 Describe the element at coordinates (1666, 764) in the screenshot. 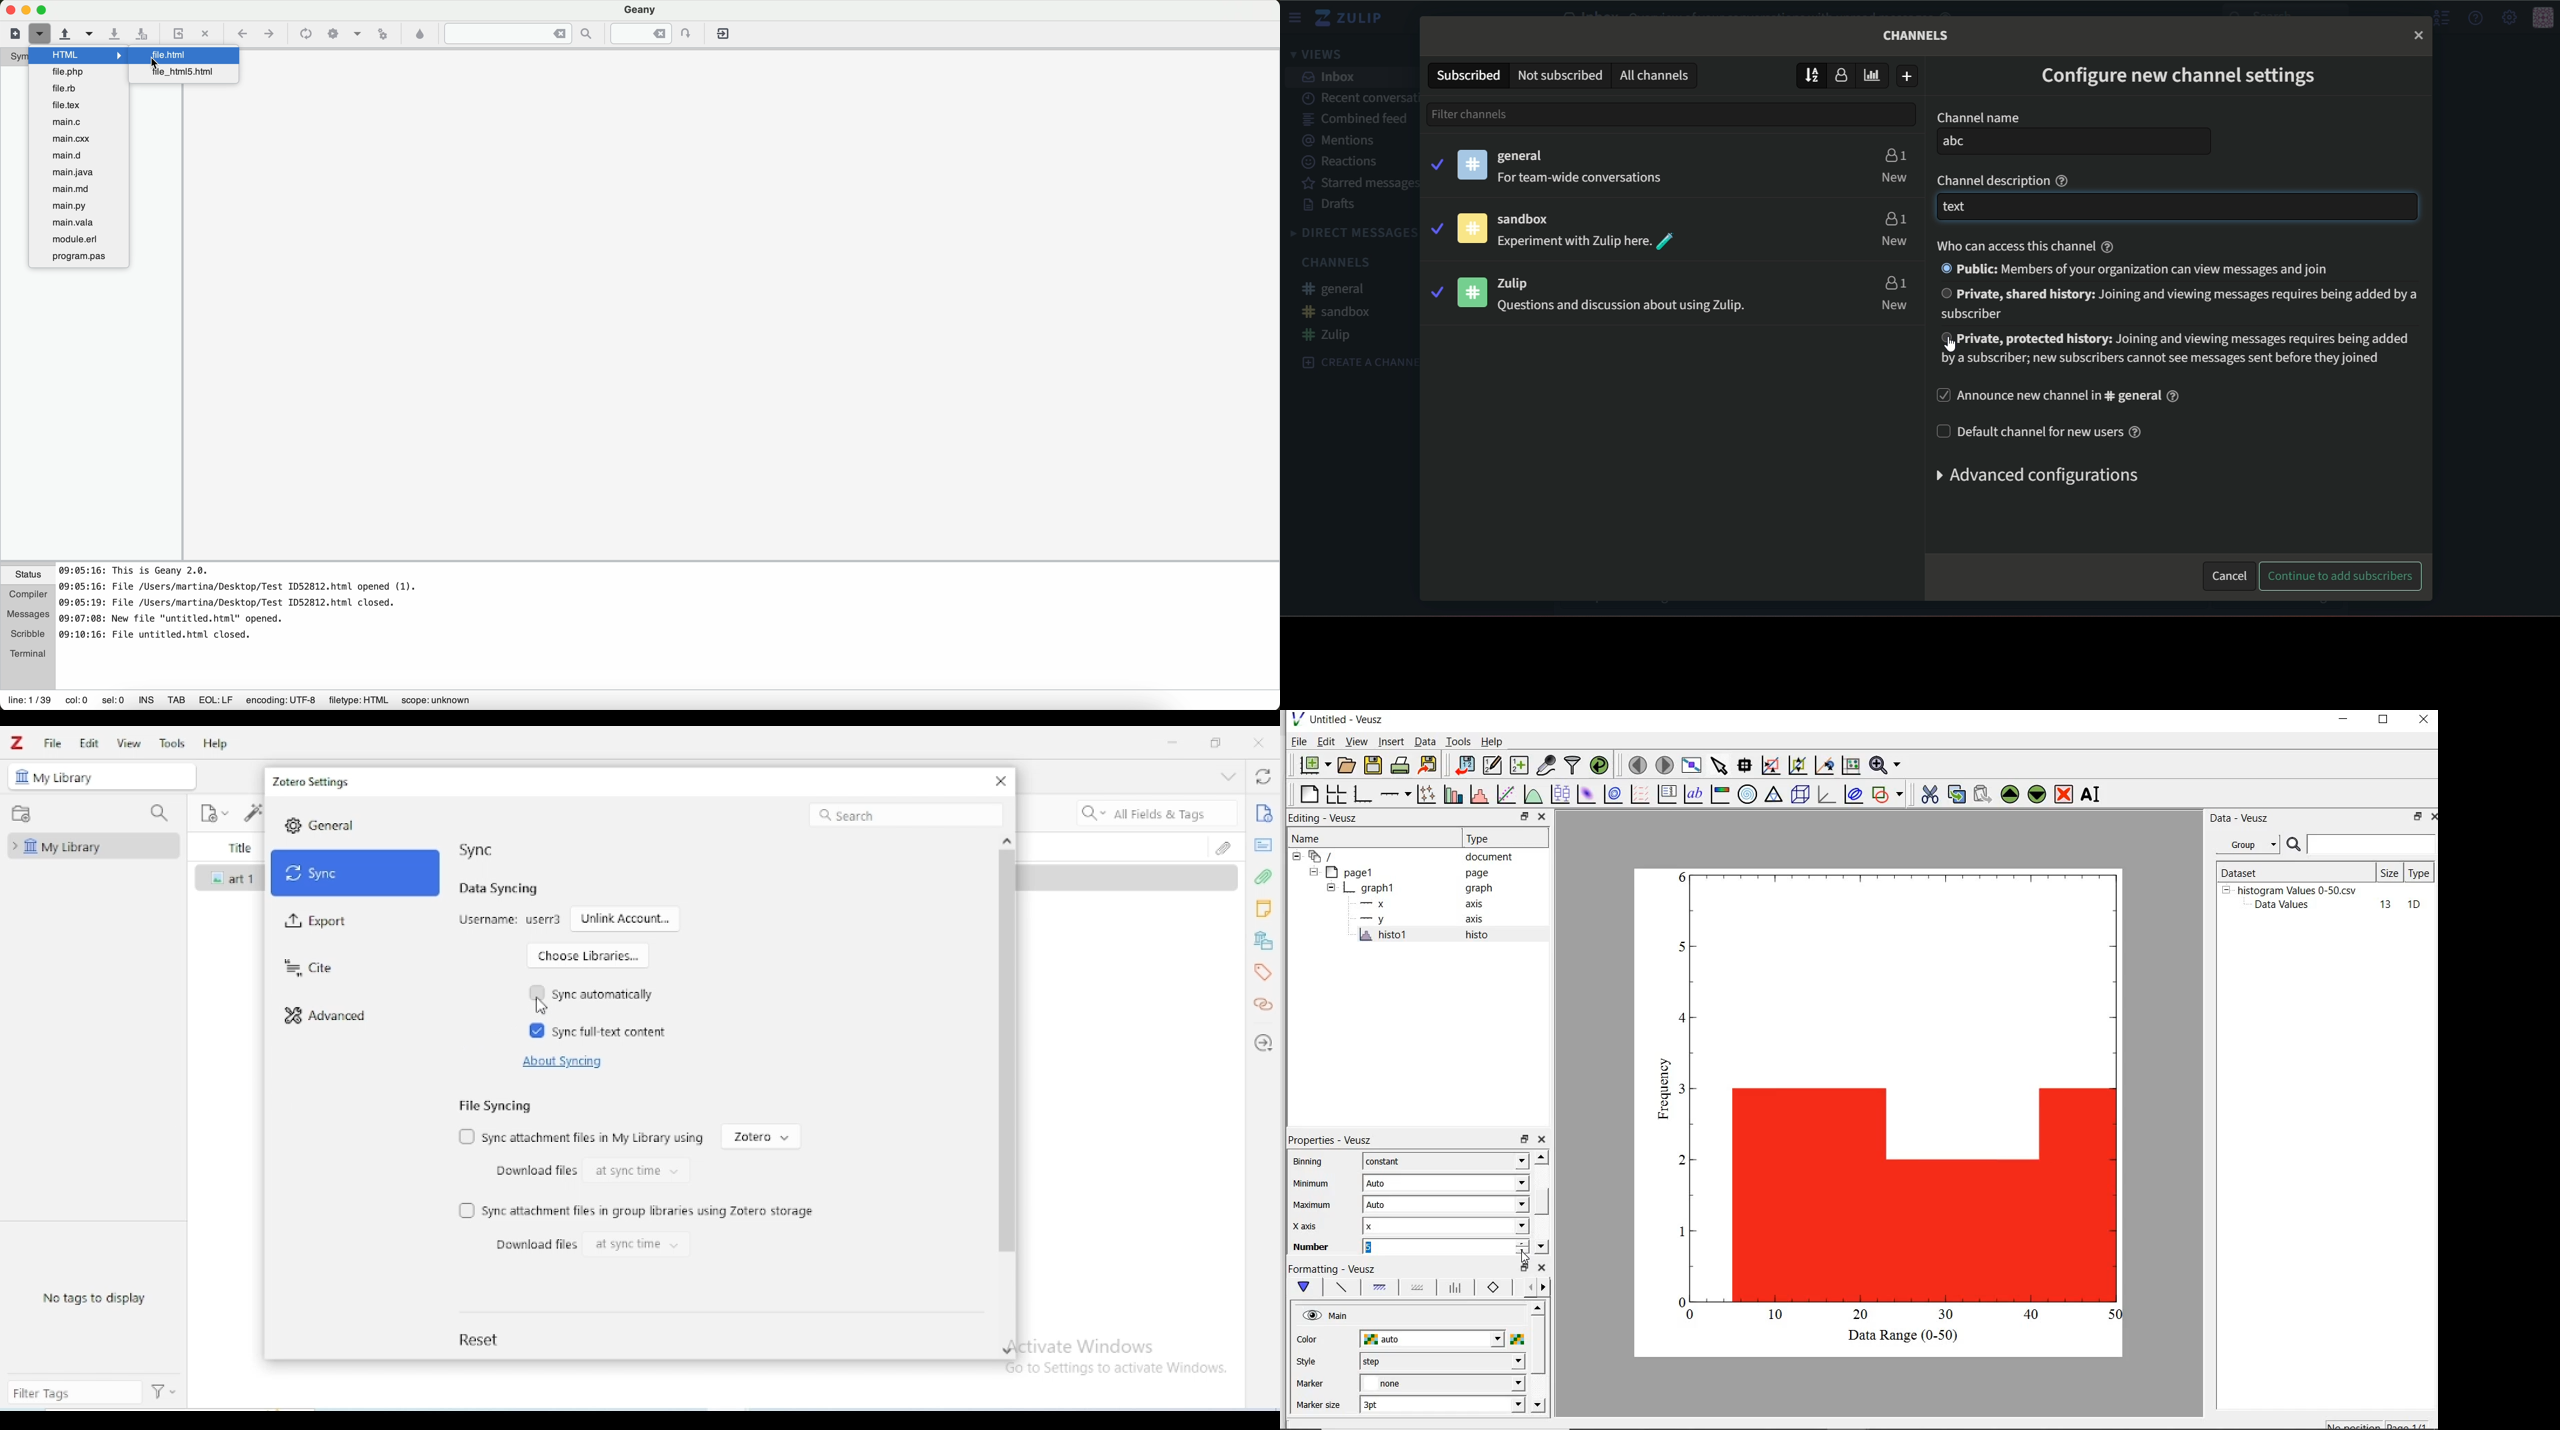

I see `move to next page` at that location.